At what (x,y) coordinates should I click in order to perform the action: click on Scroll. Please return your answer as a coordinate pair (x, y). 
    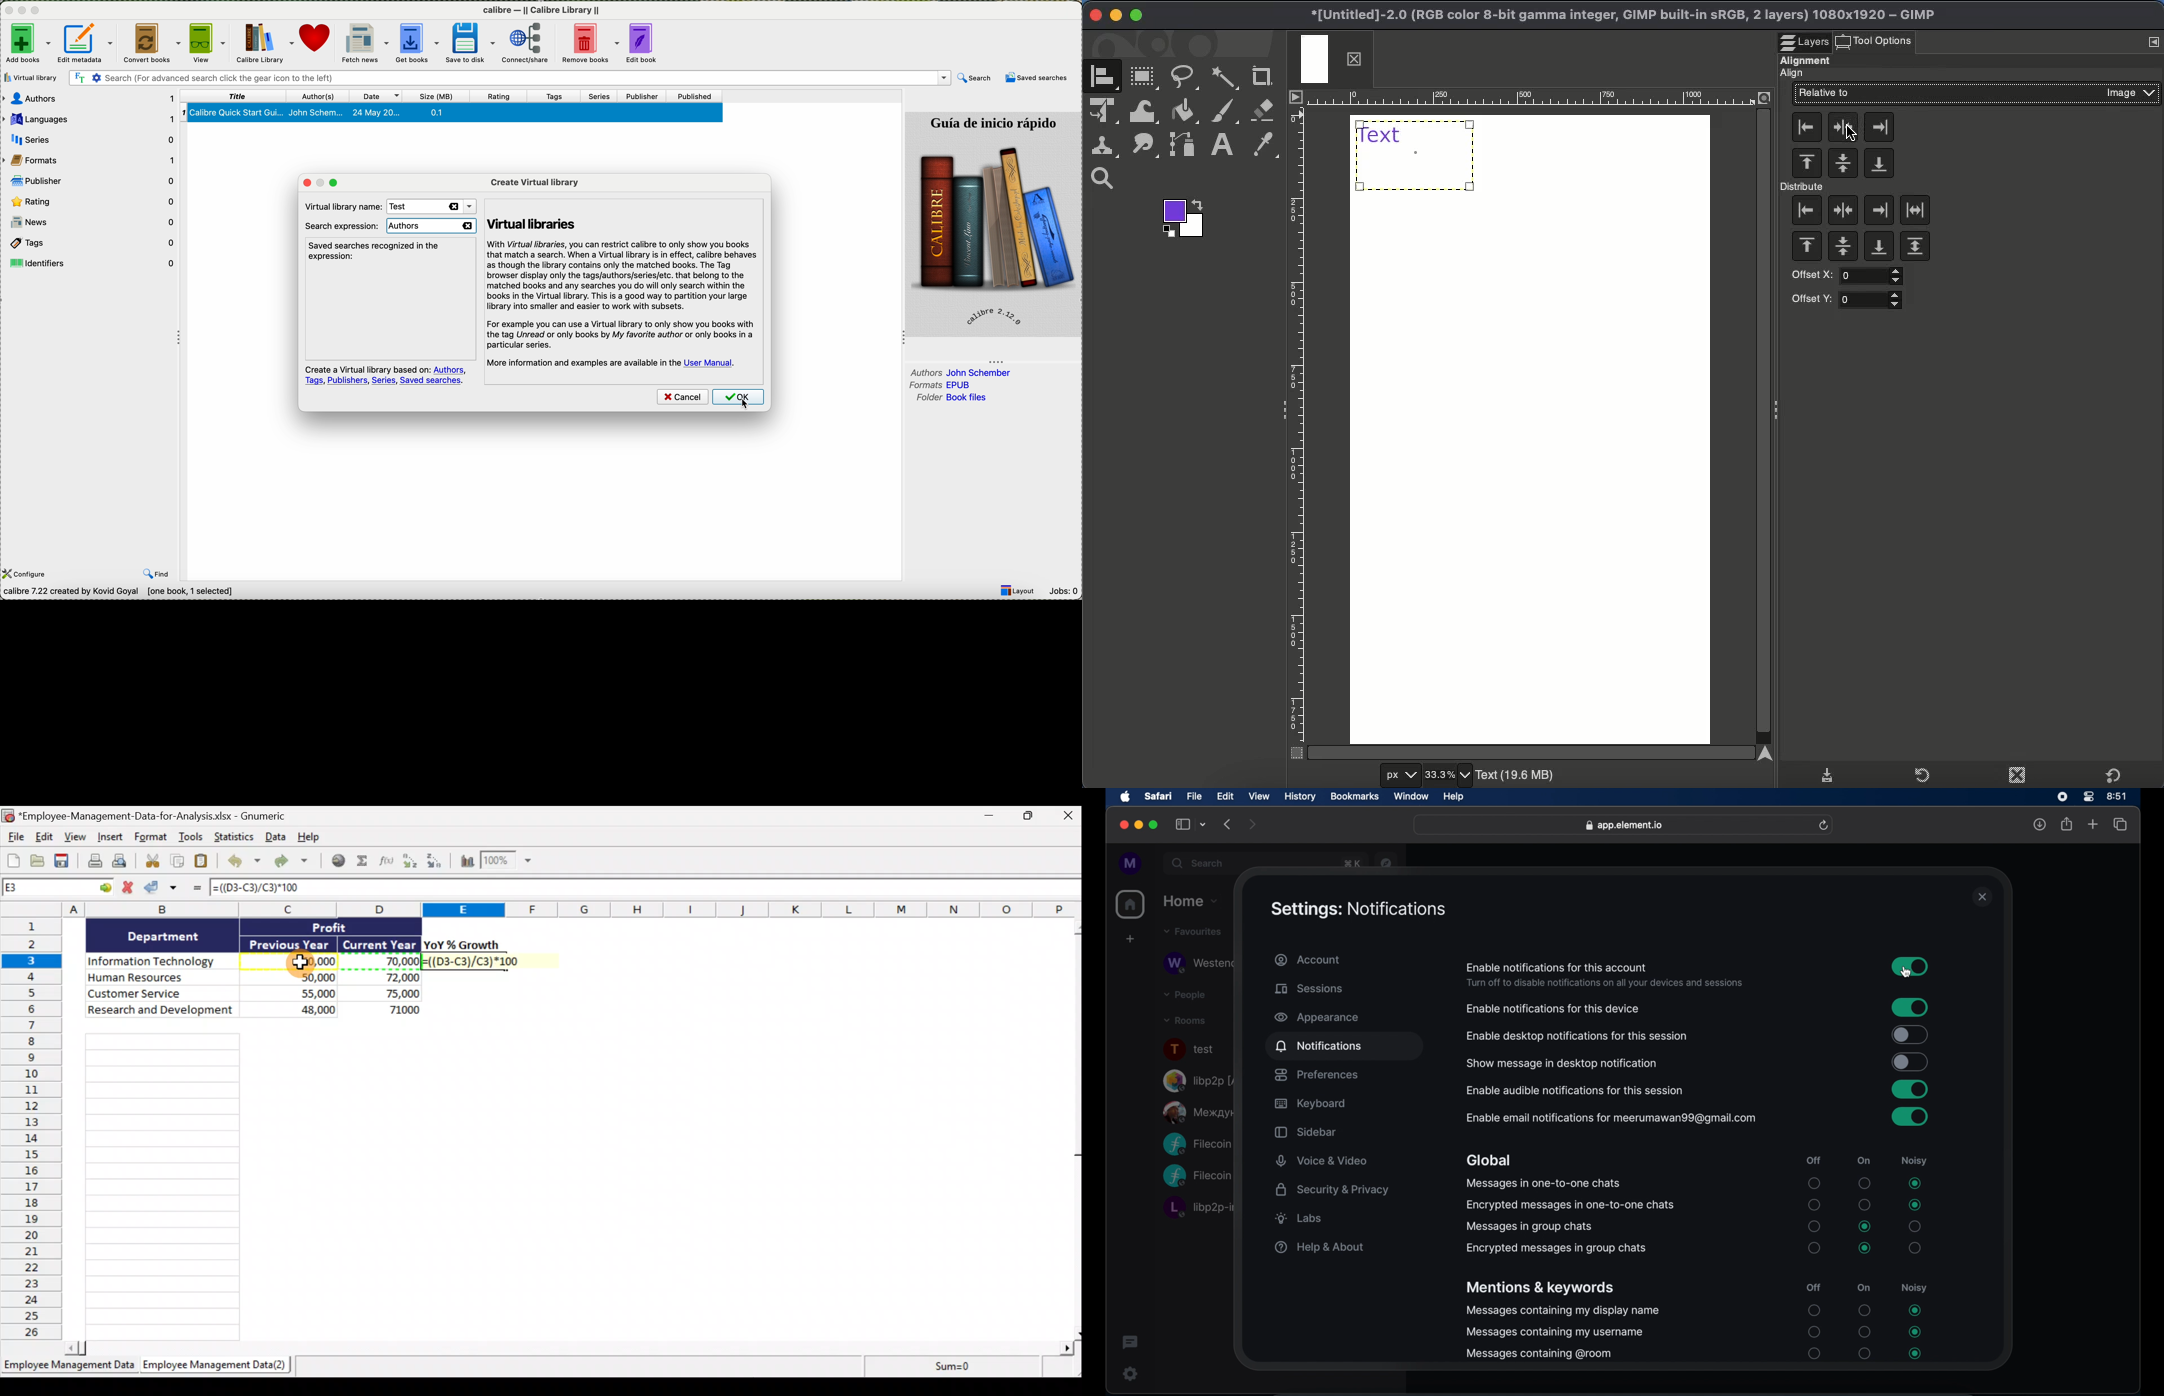
    Looking at the image, I should click on (1535, 751).